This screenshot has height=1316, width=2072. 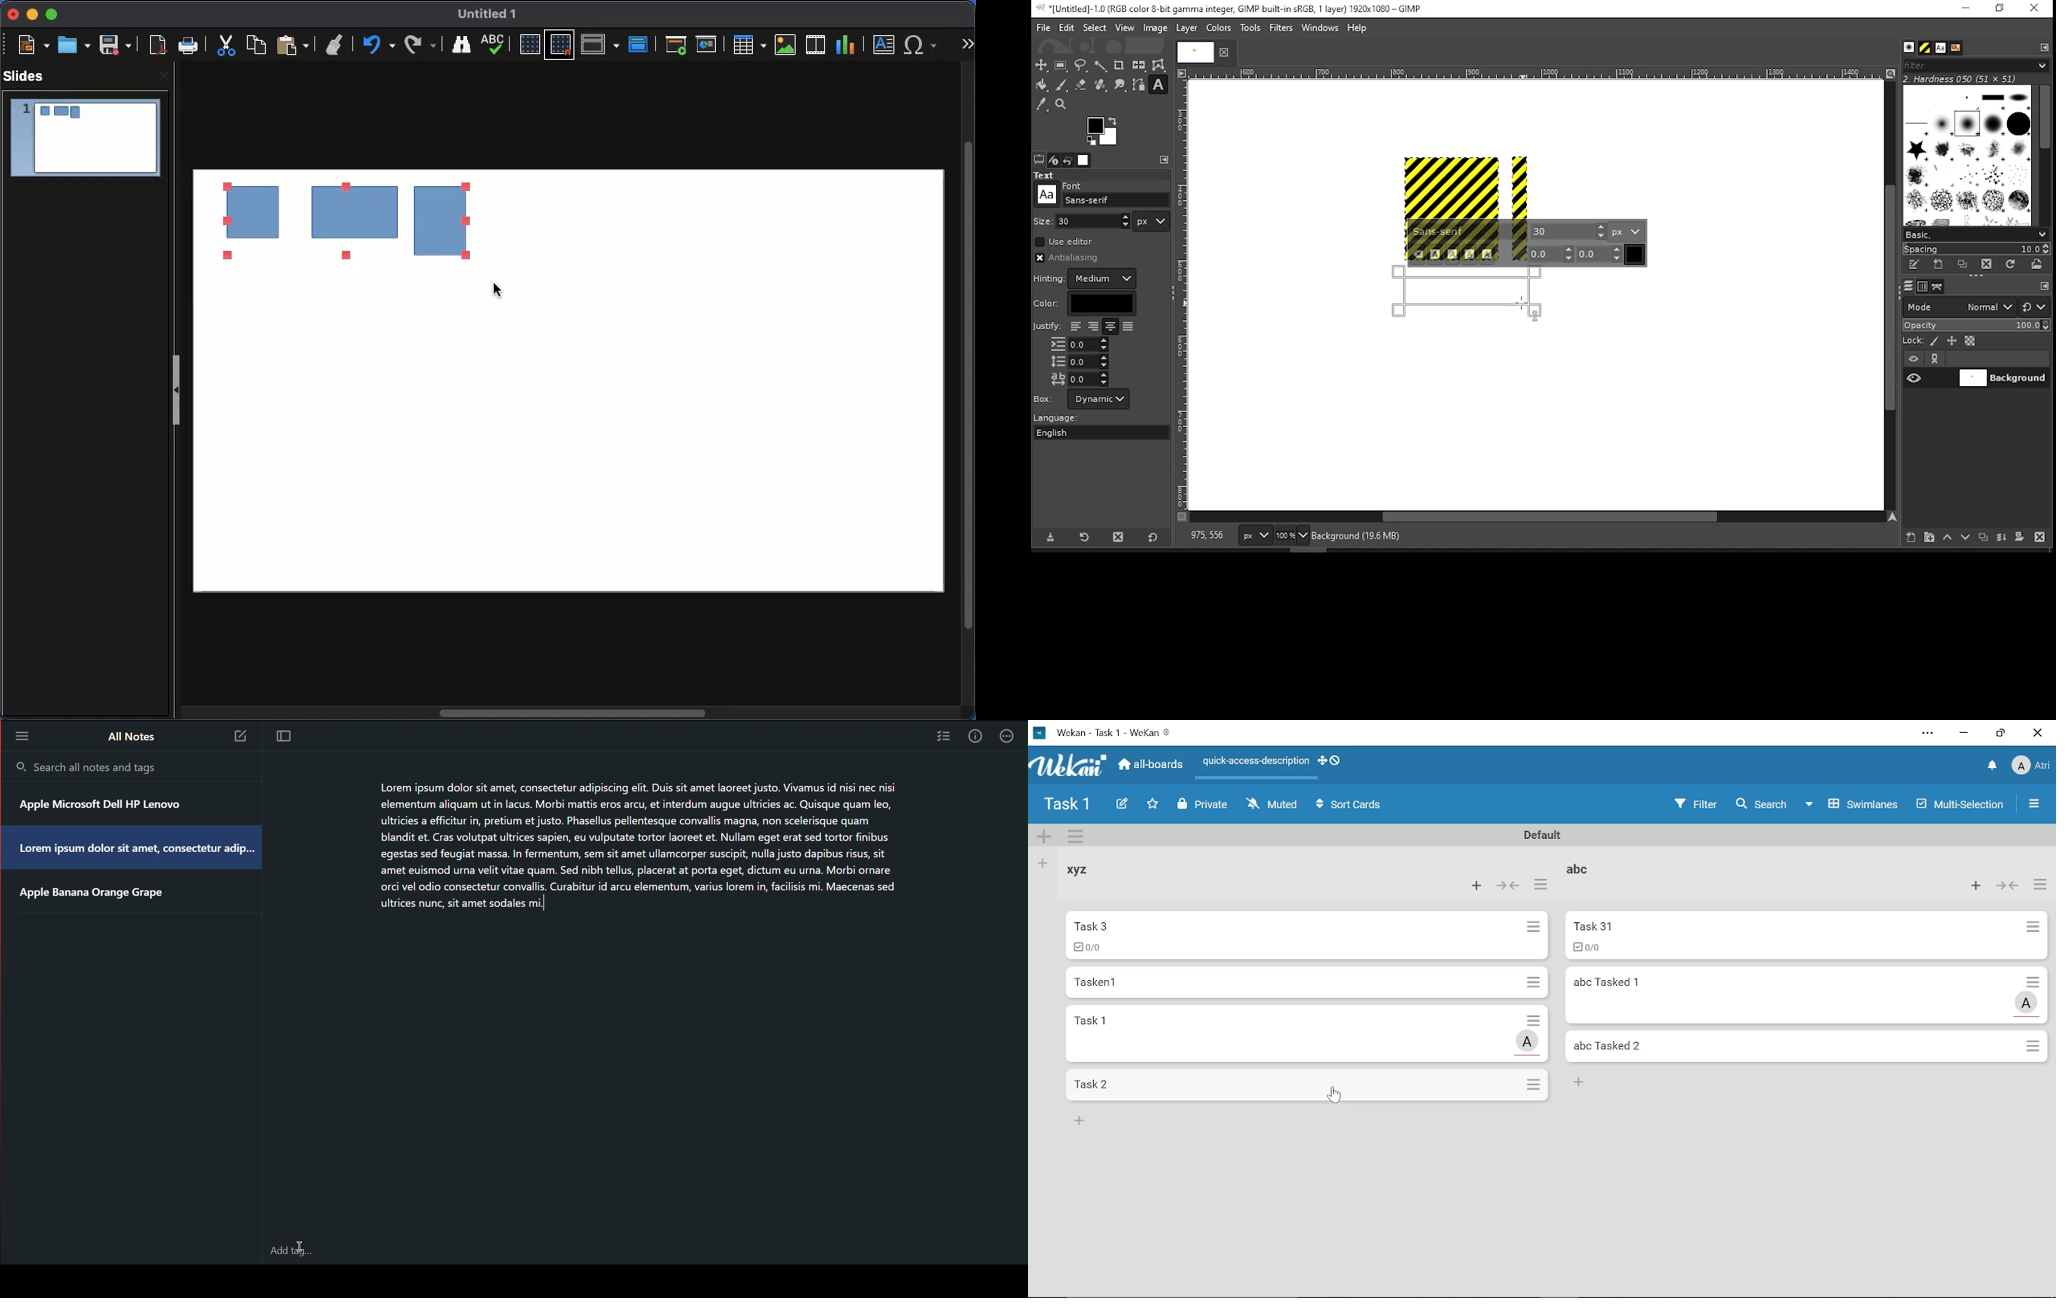 What do you see at coordinates (2045, 288) in the screenshot?
I see `configure this tab` at bounding box center [2045, 288].